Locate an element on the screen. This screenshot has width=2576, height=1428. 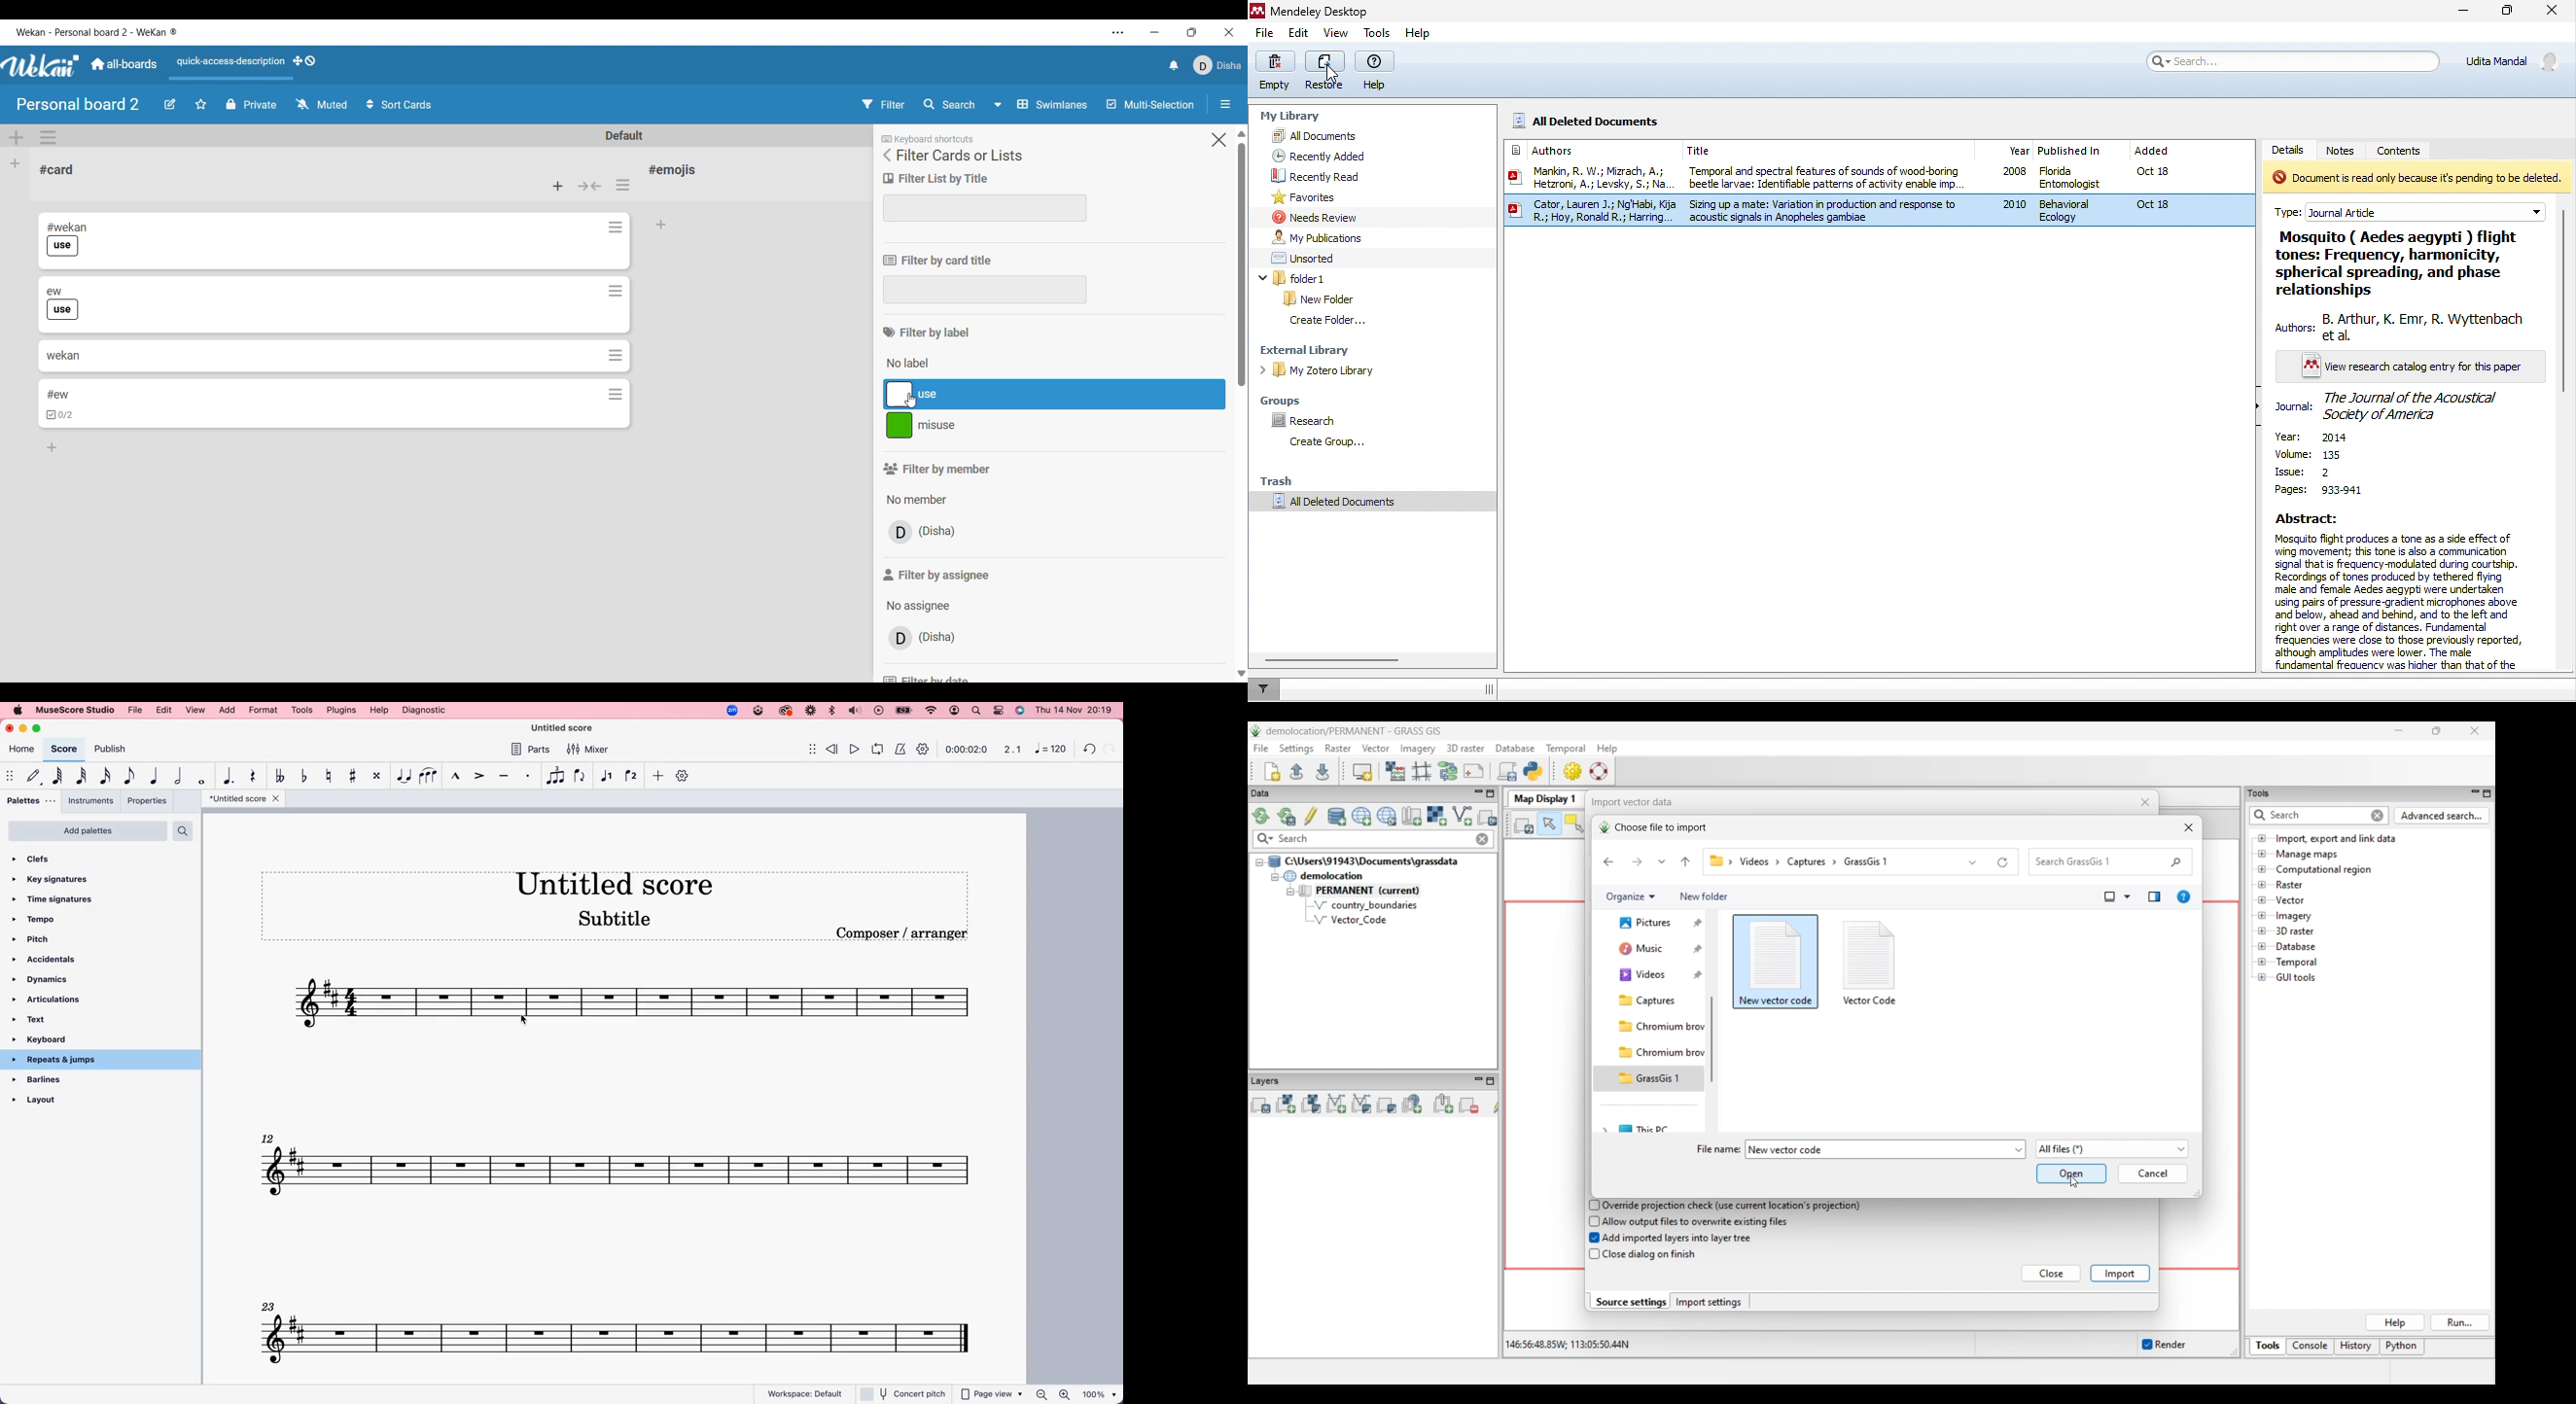
favorites is located at coordinates (1305, 199).